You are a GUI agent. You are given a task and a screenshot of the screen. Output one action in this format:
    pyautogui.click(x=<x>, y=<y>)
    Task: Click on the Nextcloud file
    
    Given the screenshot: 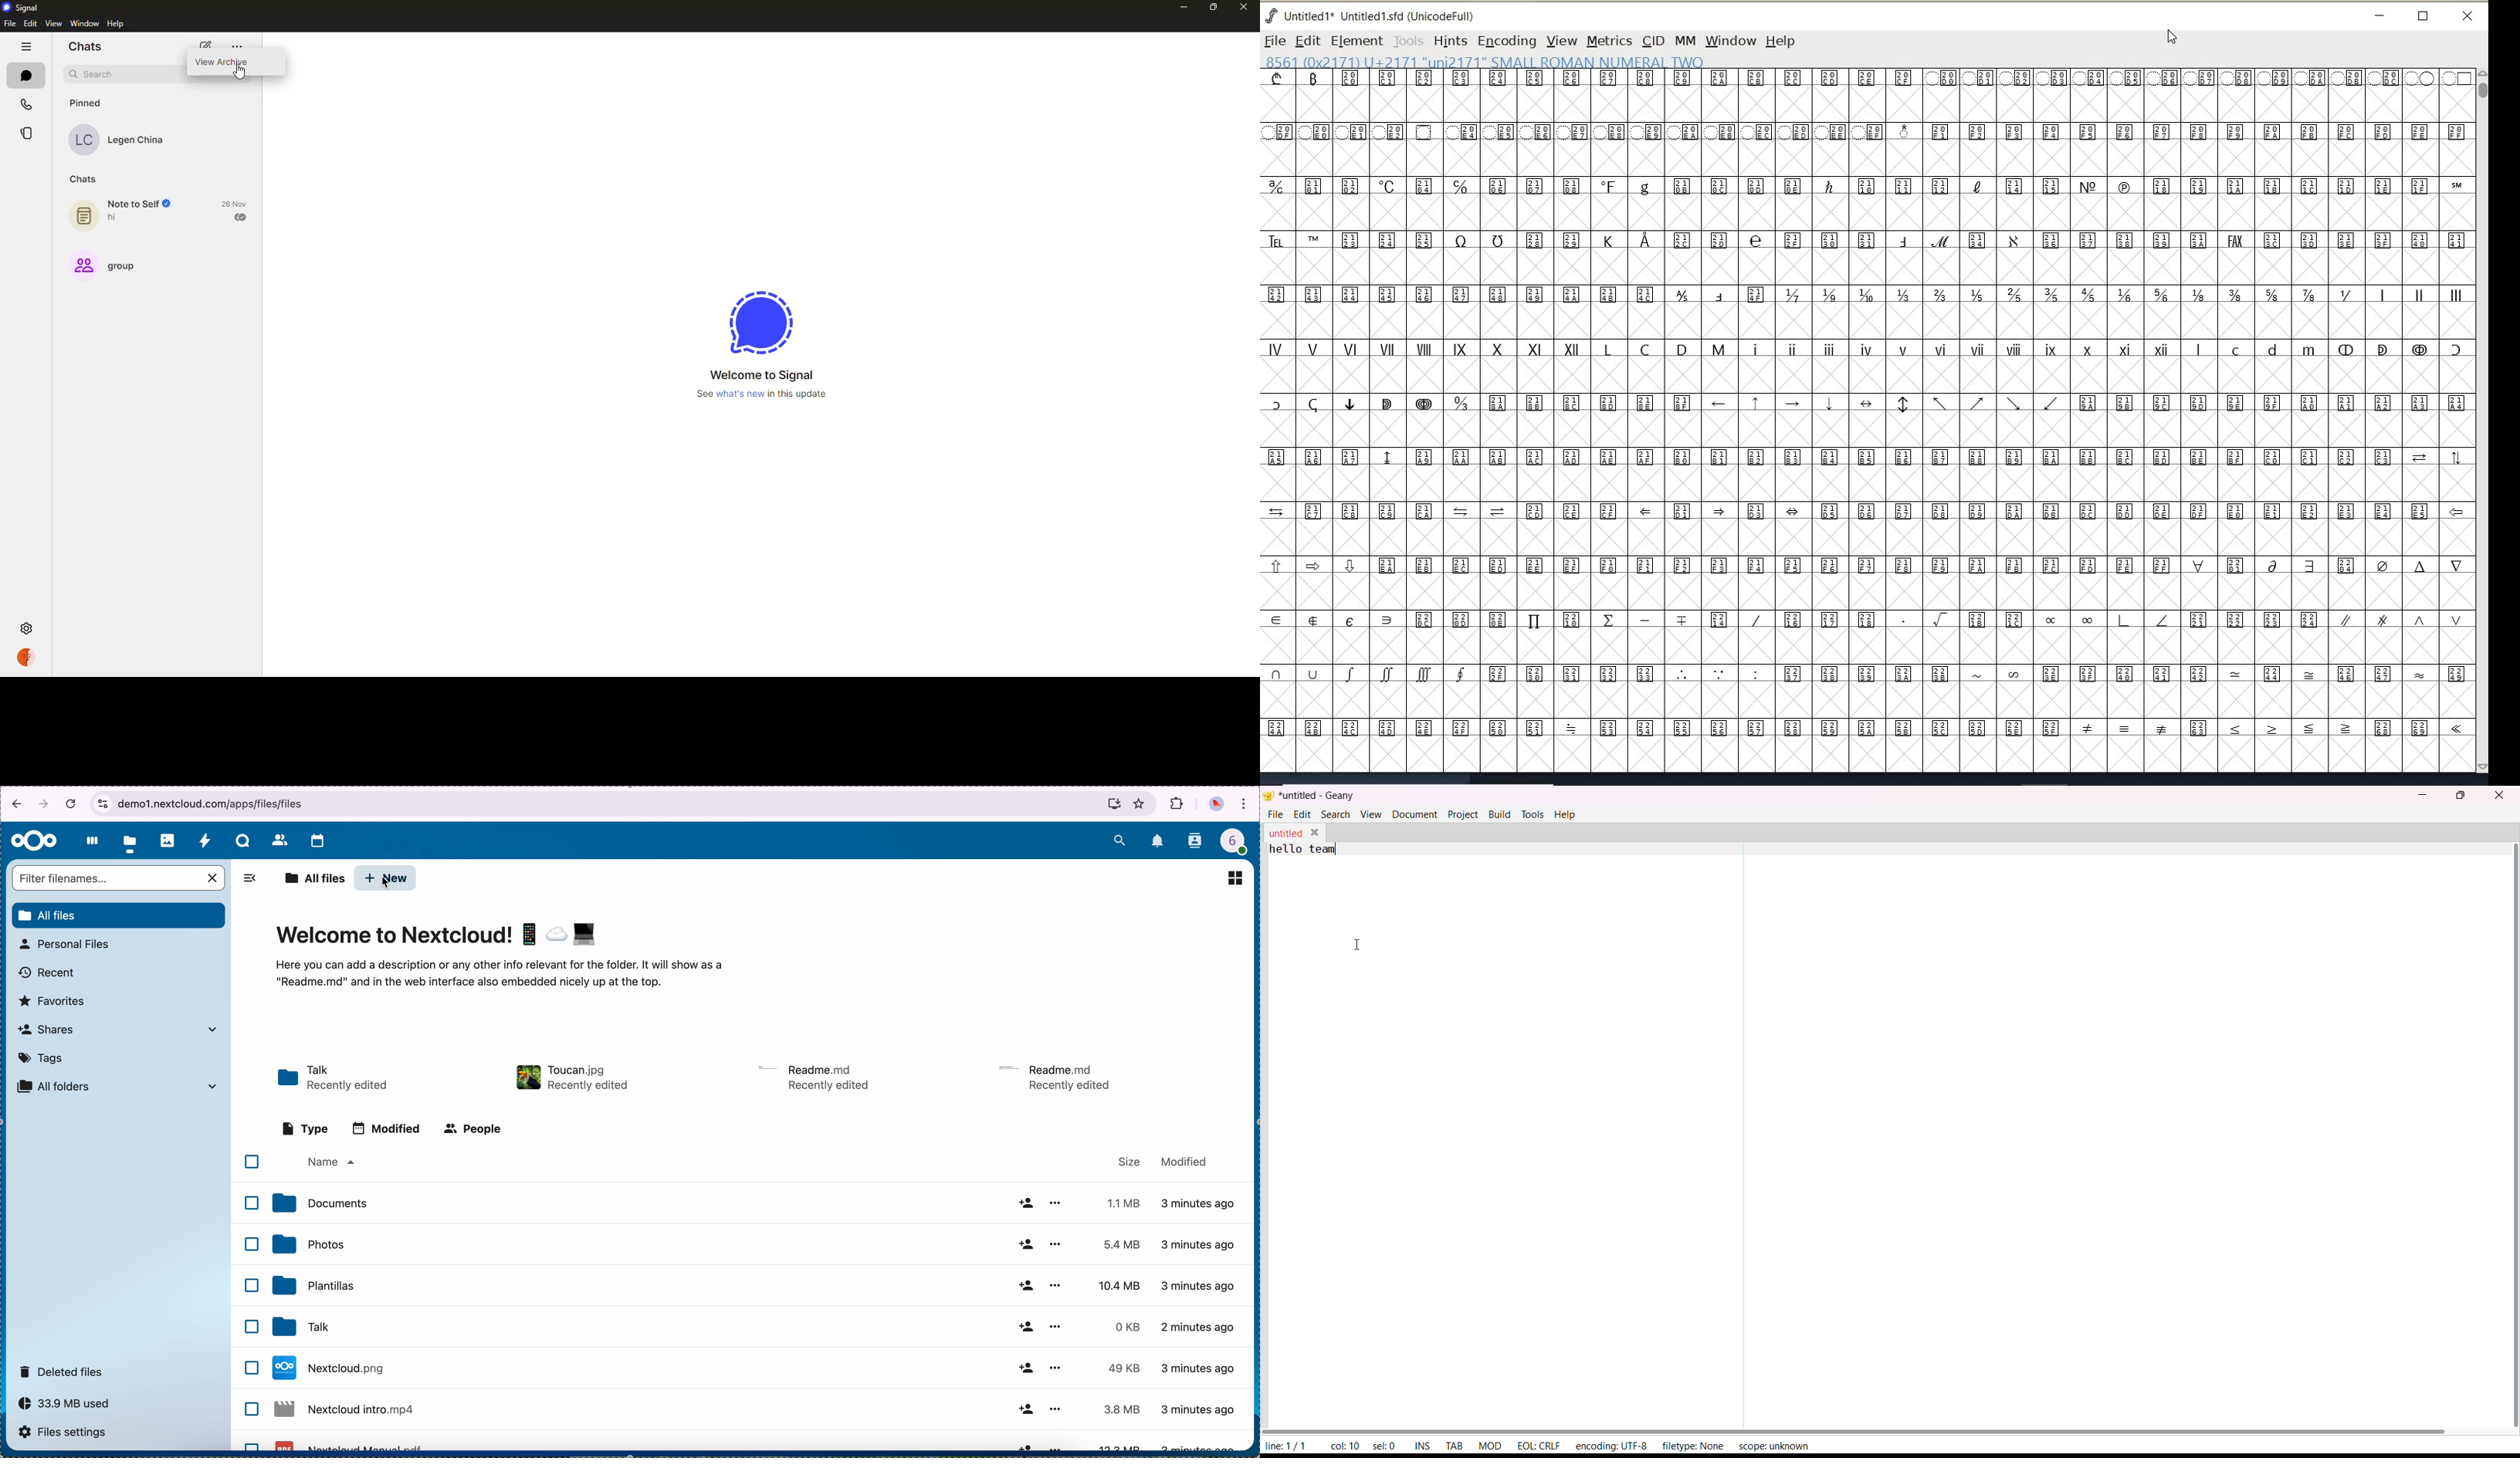 What is the action you would take?
    pyautogui.click(x=350, y=1444)
    